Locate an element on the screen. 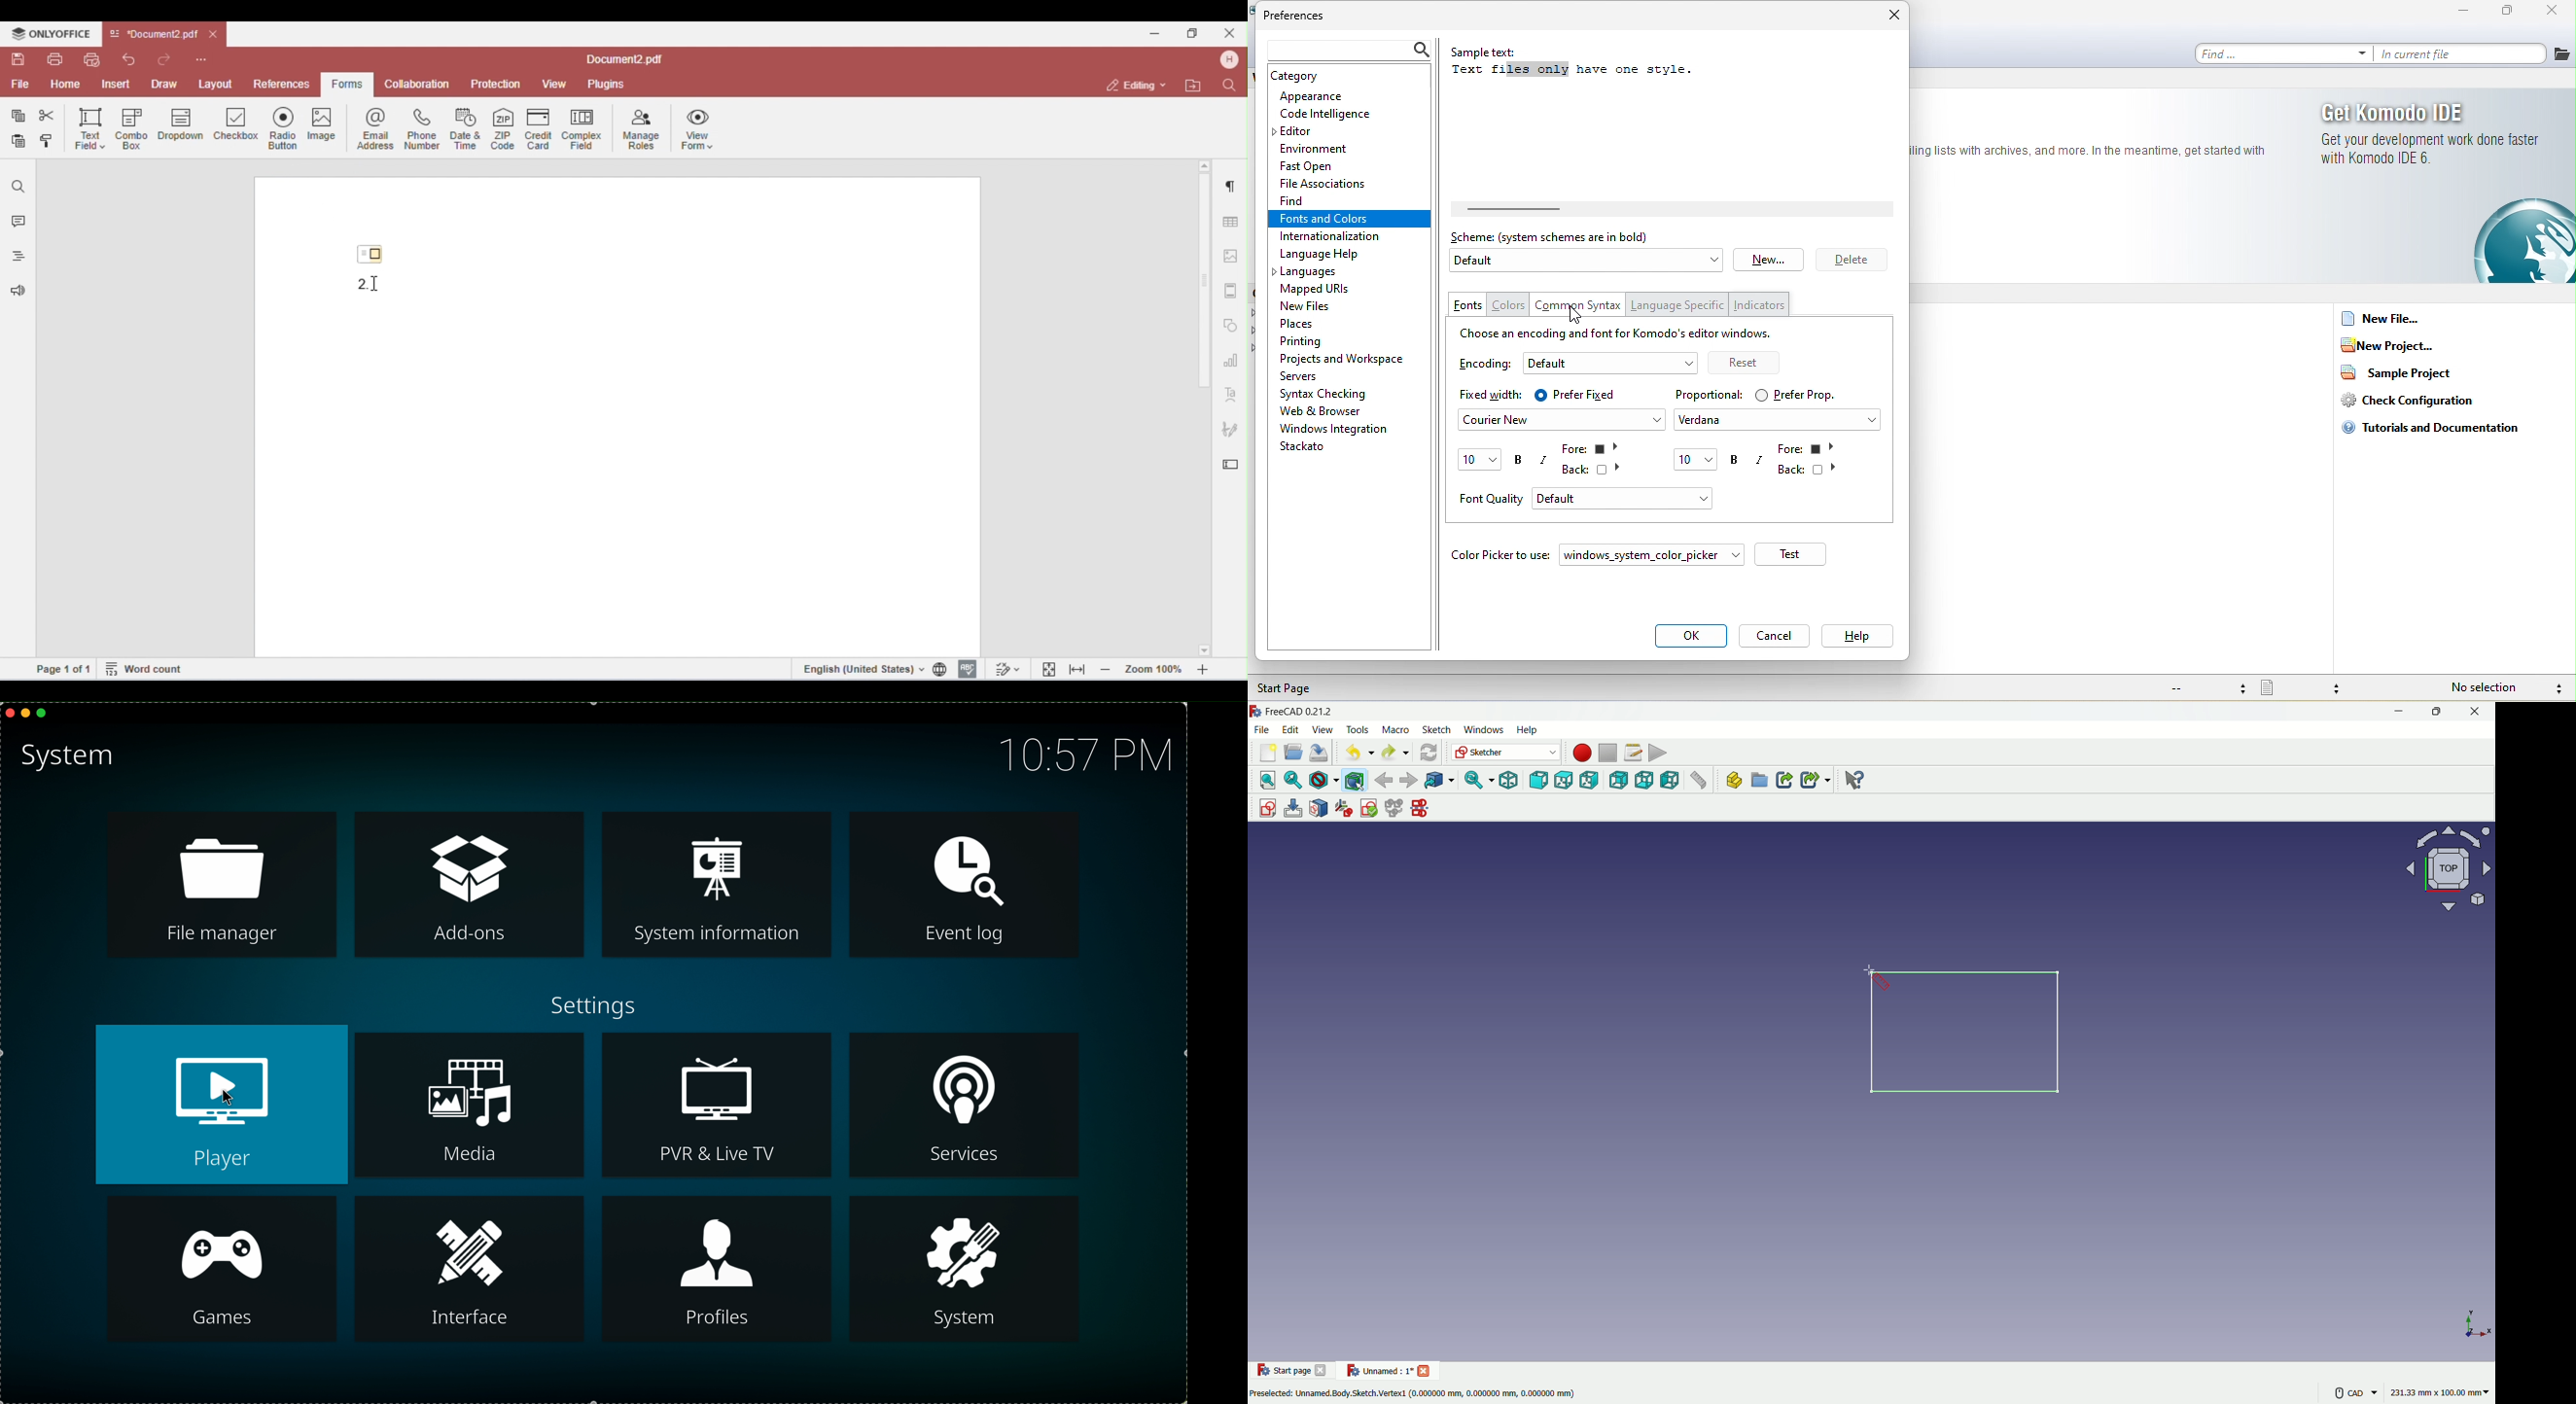 The image size is (2576, 1428). macro settings is located at coordinates (1629, 753).